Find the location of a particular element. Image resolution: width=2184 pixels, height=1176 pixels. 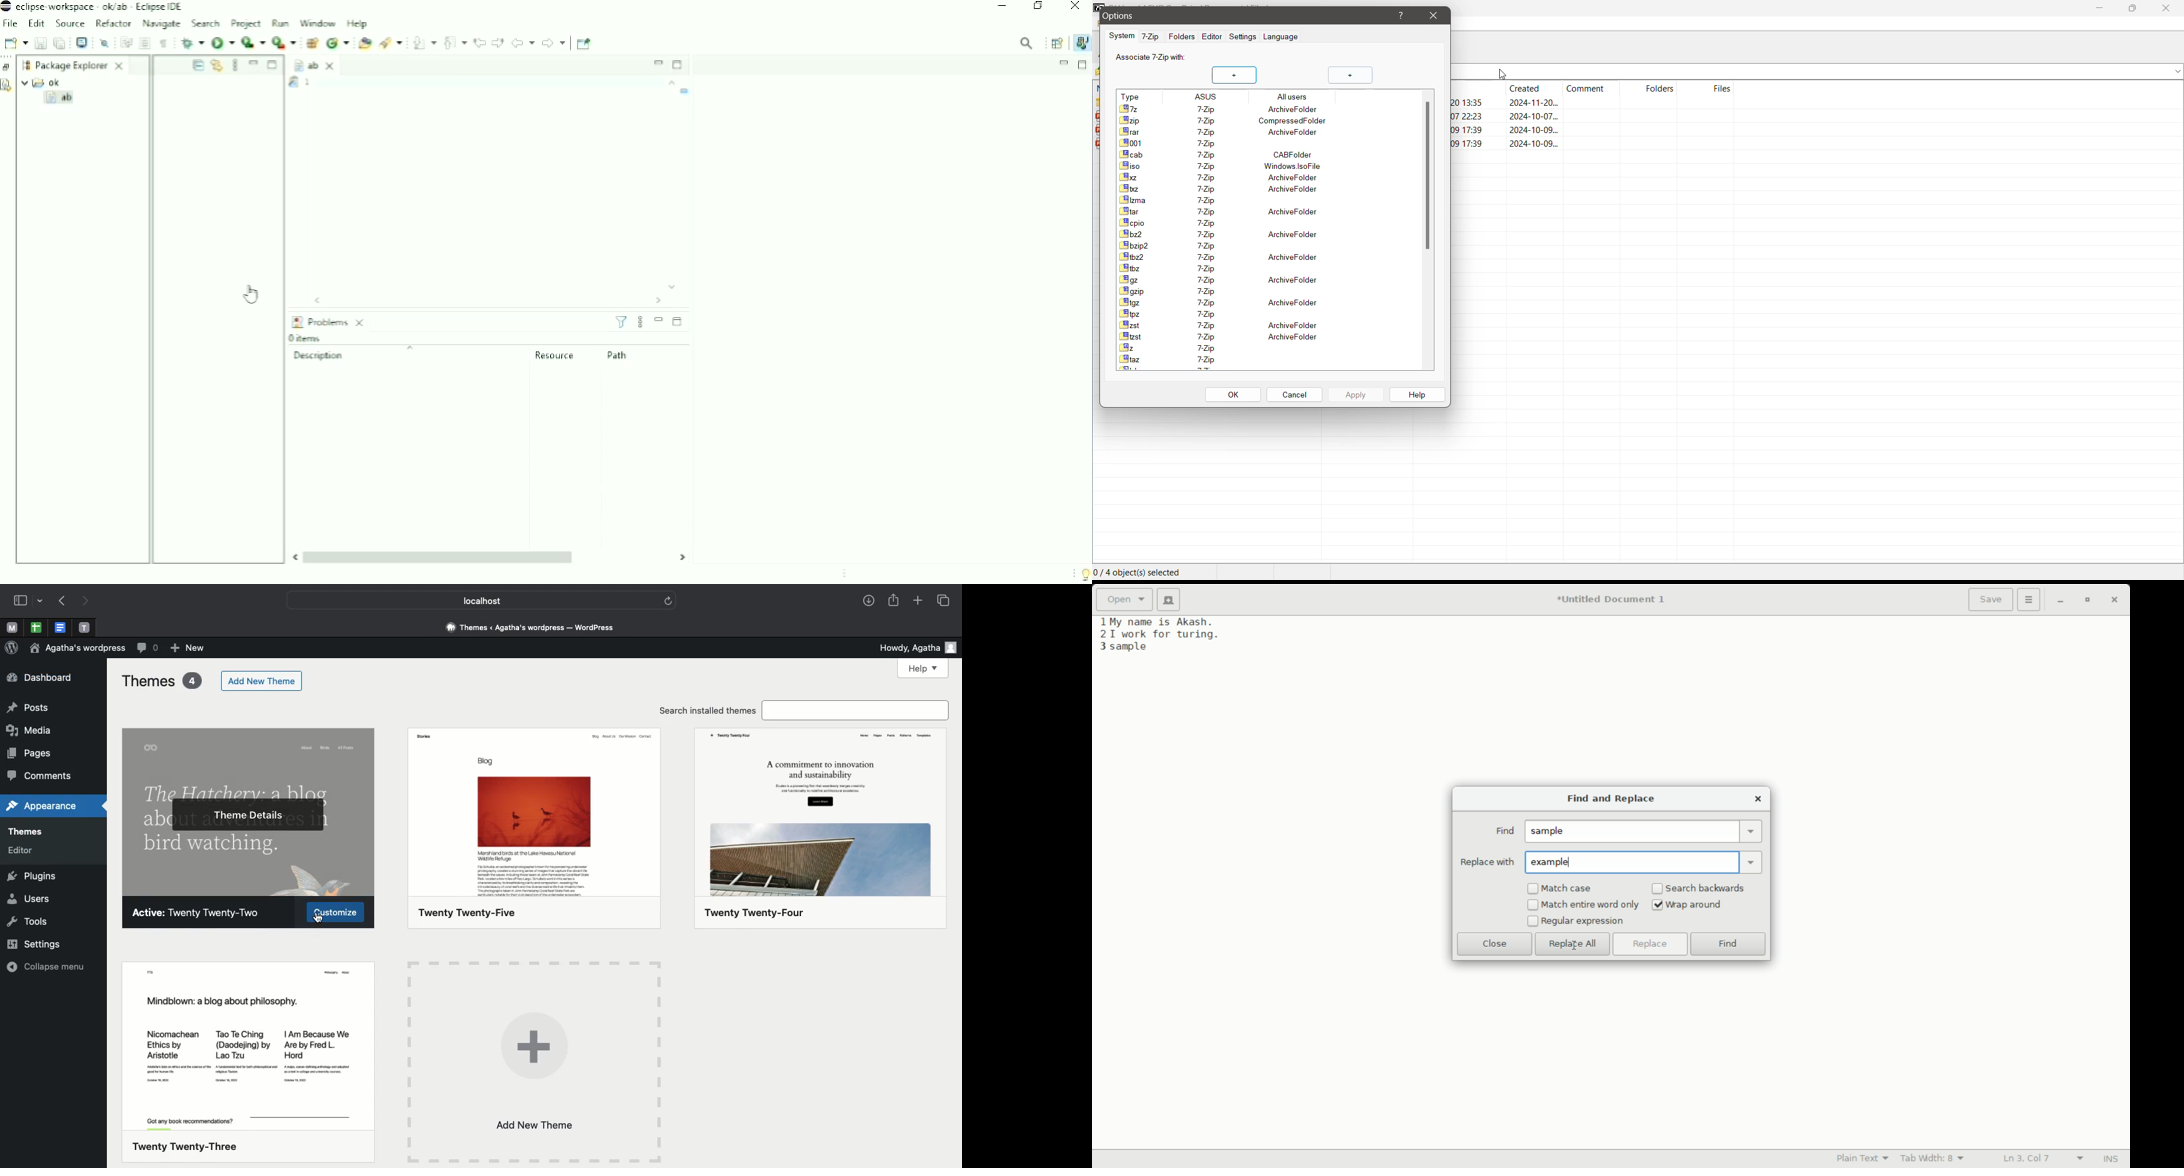

7-Zip is located at coordinates (1151, 36).